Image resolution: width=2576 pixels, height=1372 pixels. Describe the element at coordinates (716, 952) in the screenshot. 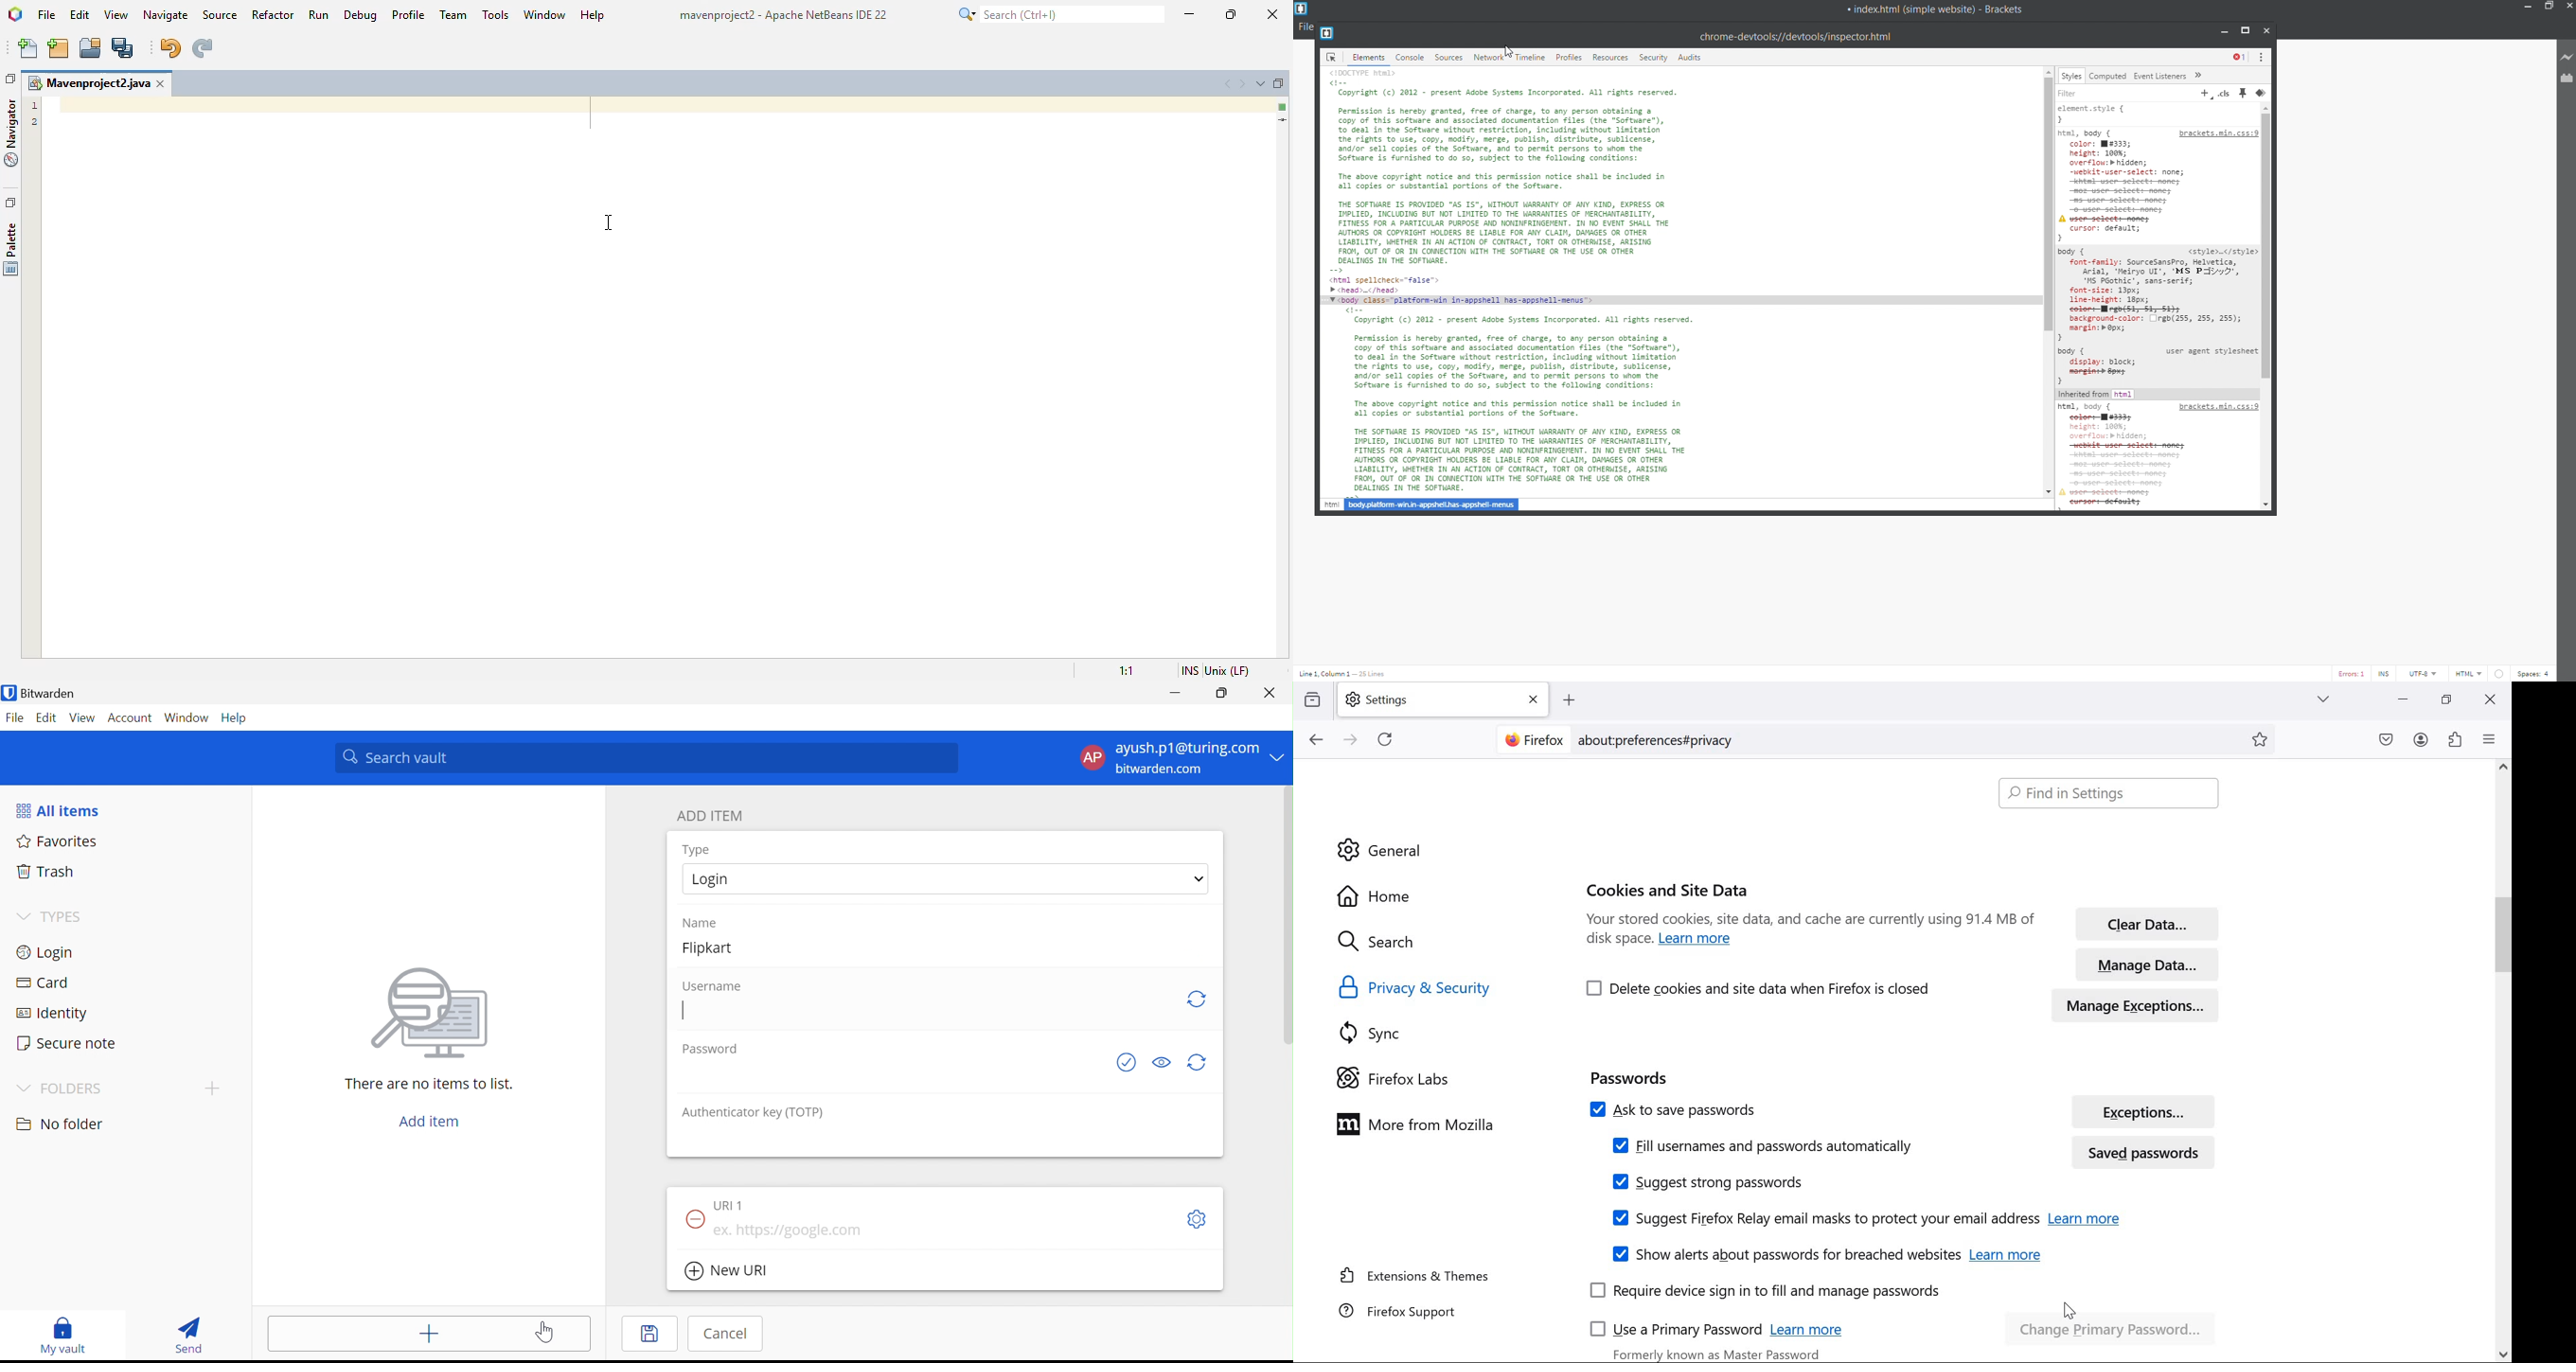

I see `Flipkart` at that location.